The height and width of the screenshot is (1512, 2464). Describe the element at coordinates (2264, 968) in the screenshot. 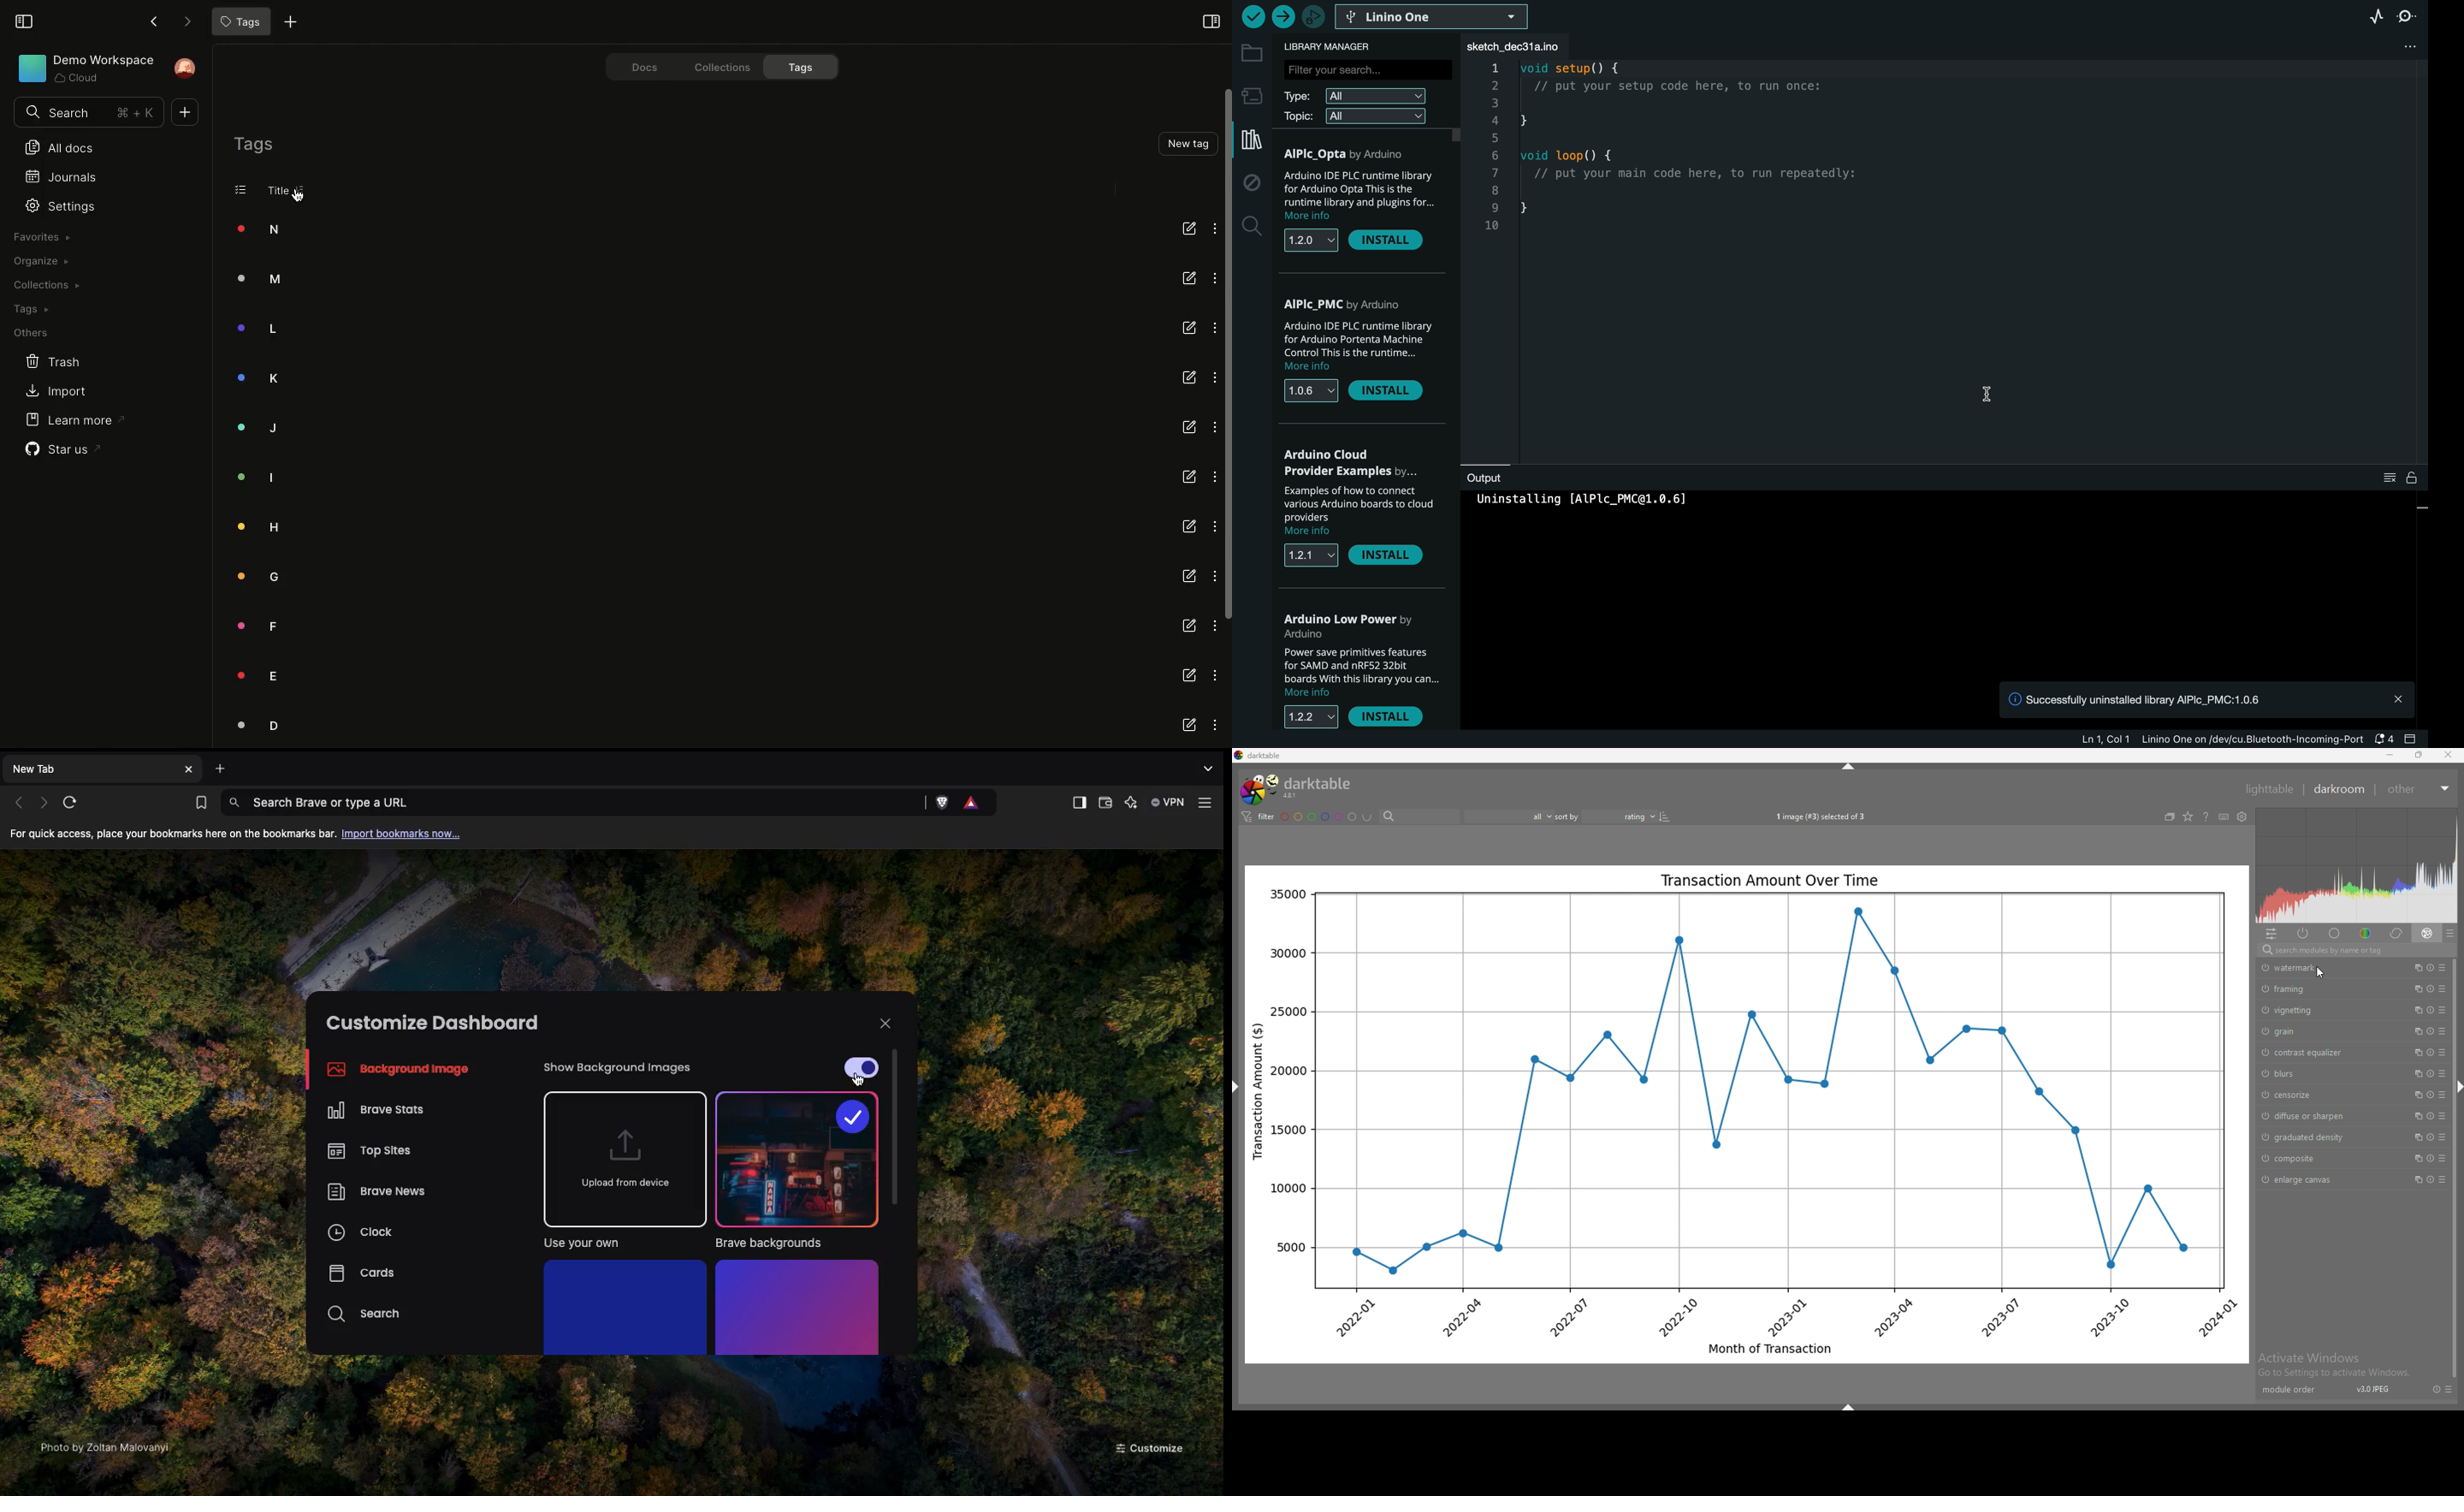

I see `switch off` at that location.